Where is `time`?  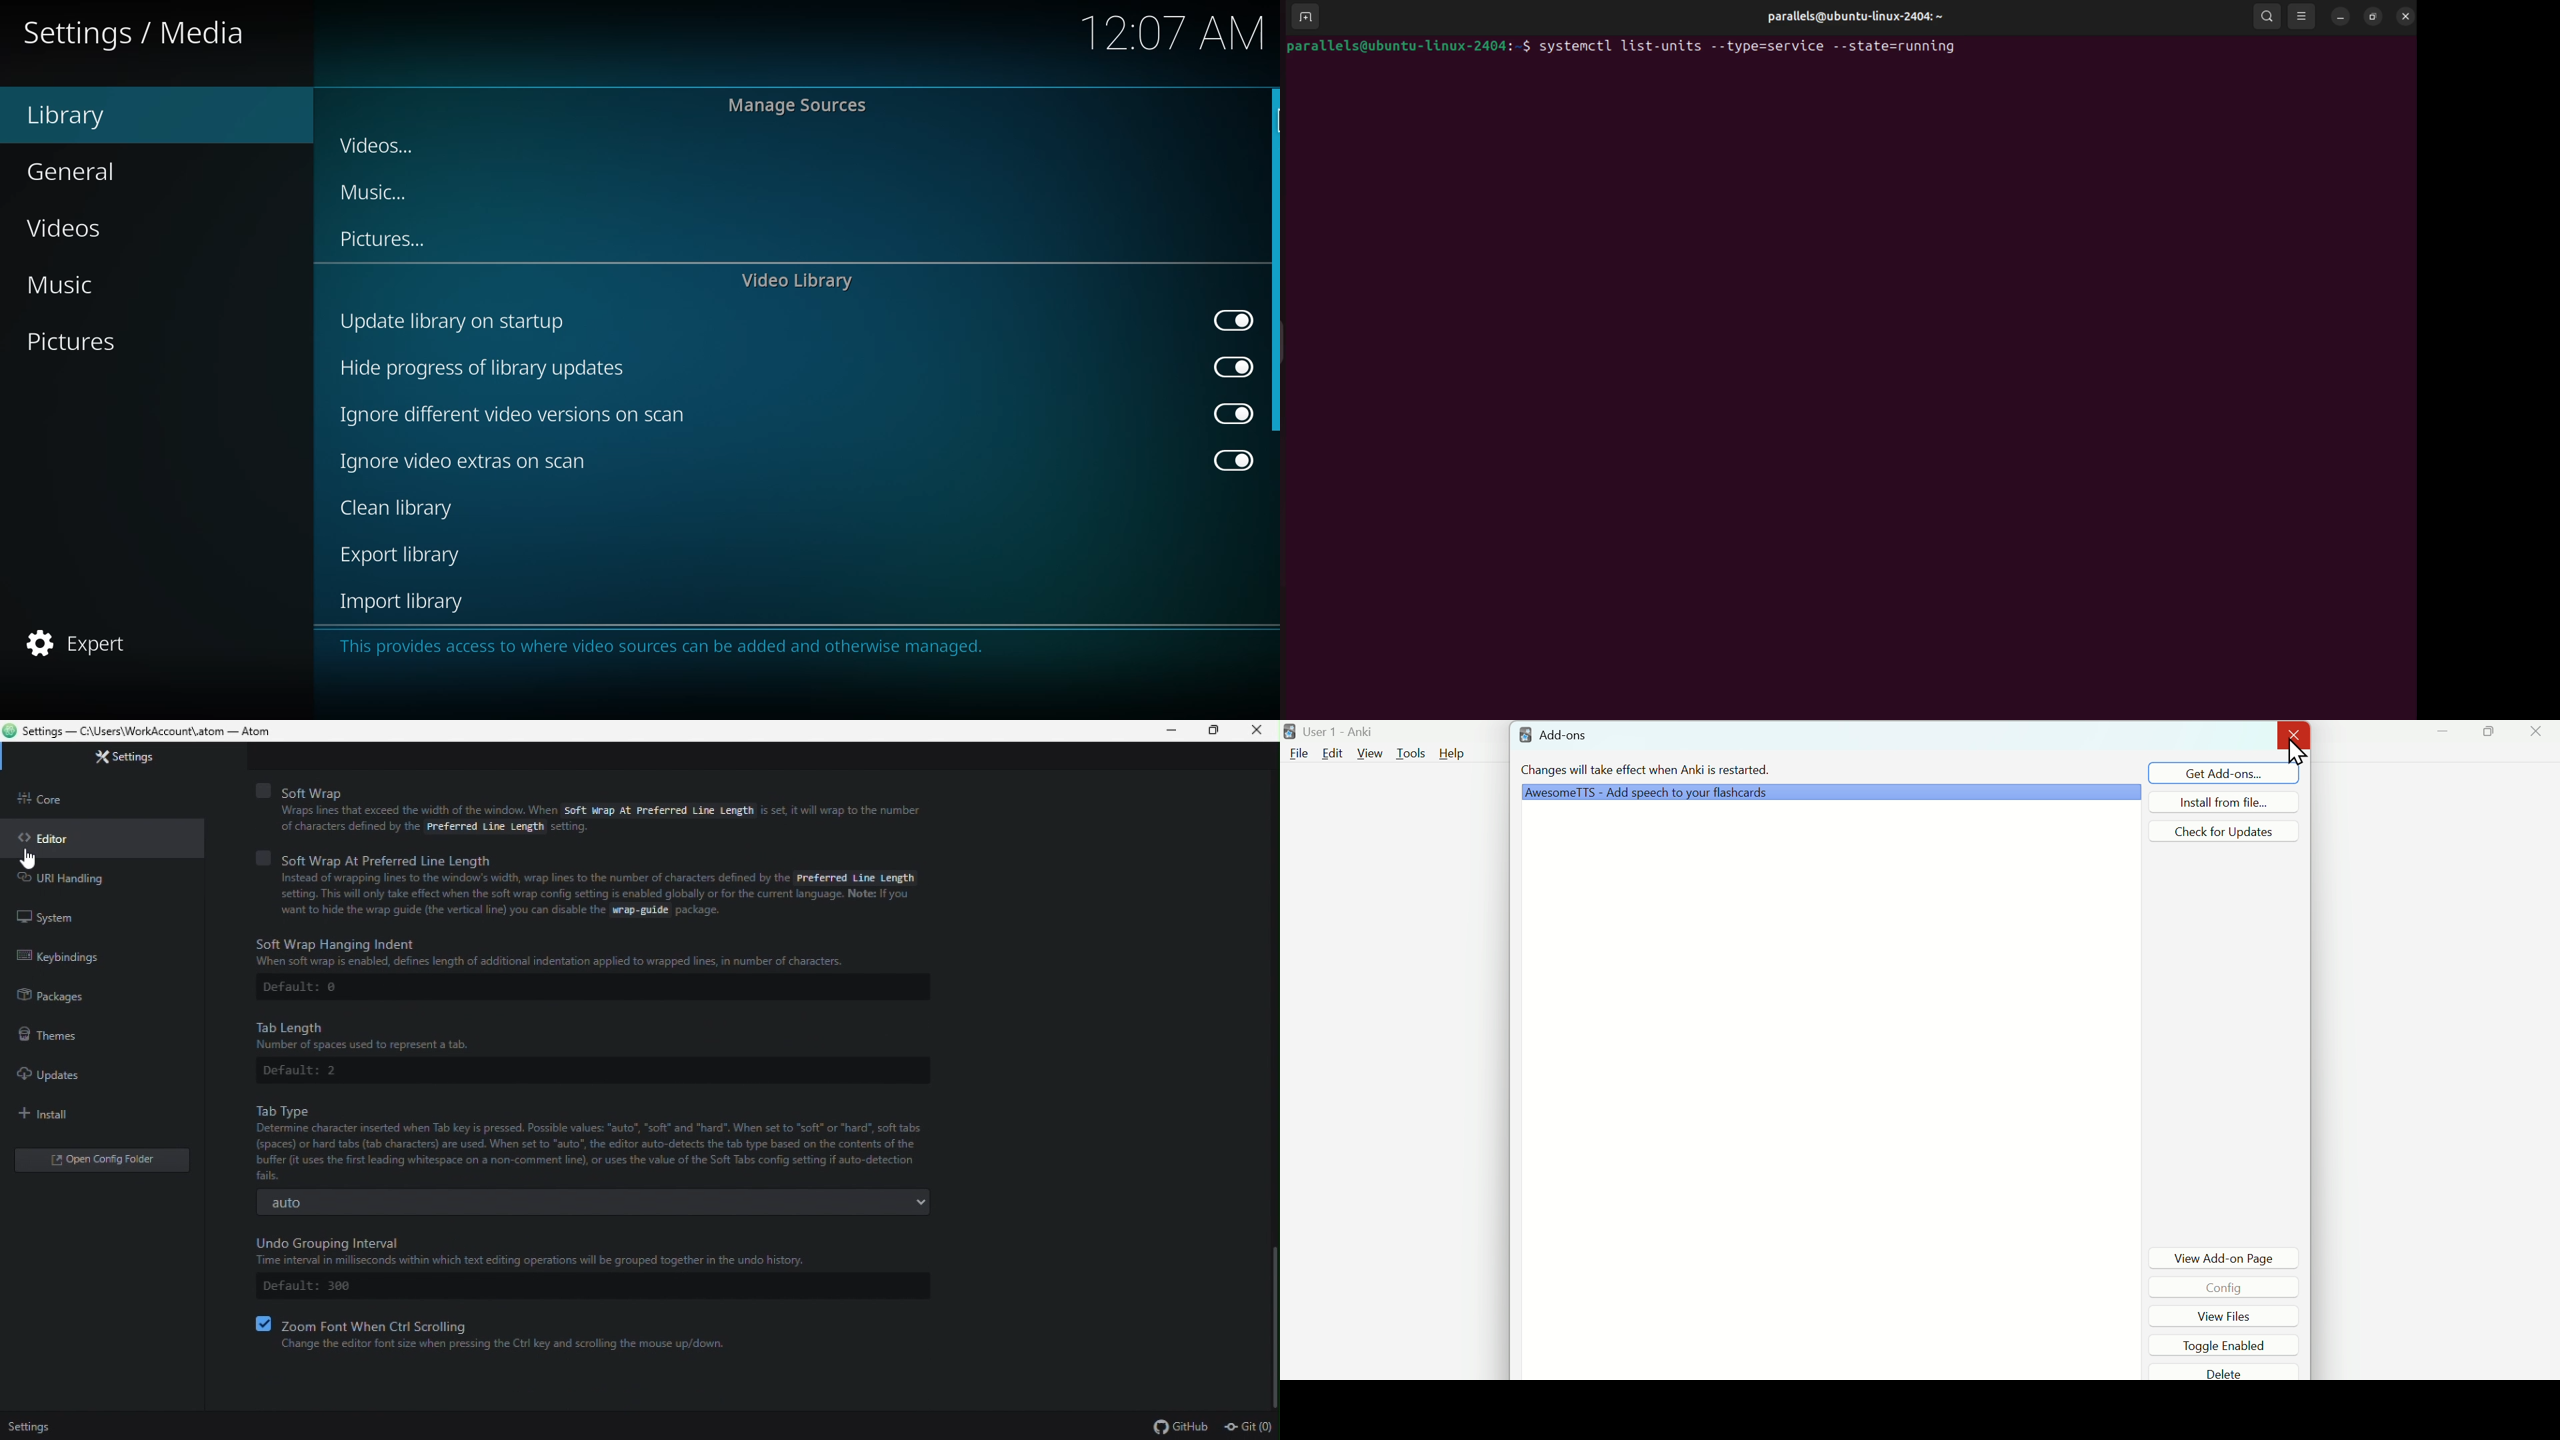 time is located at coordinates (1175, 32).